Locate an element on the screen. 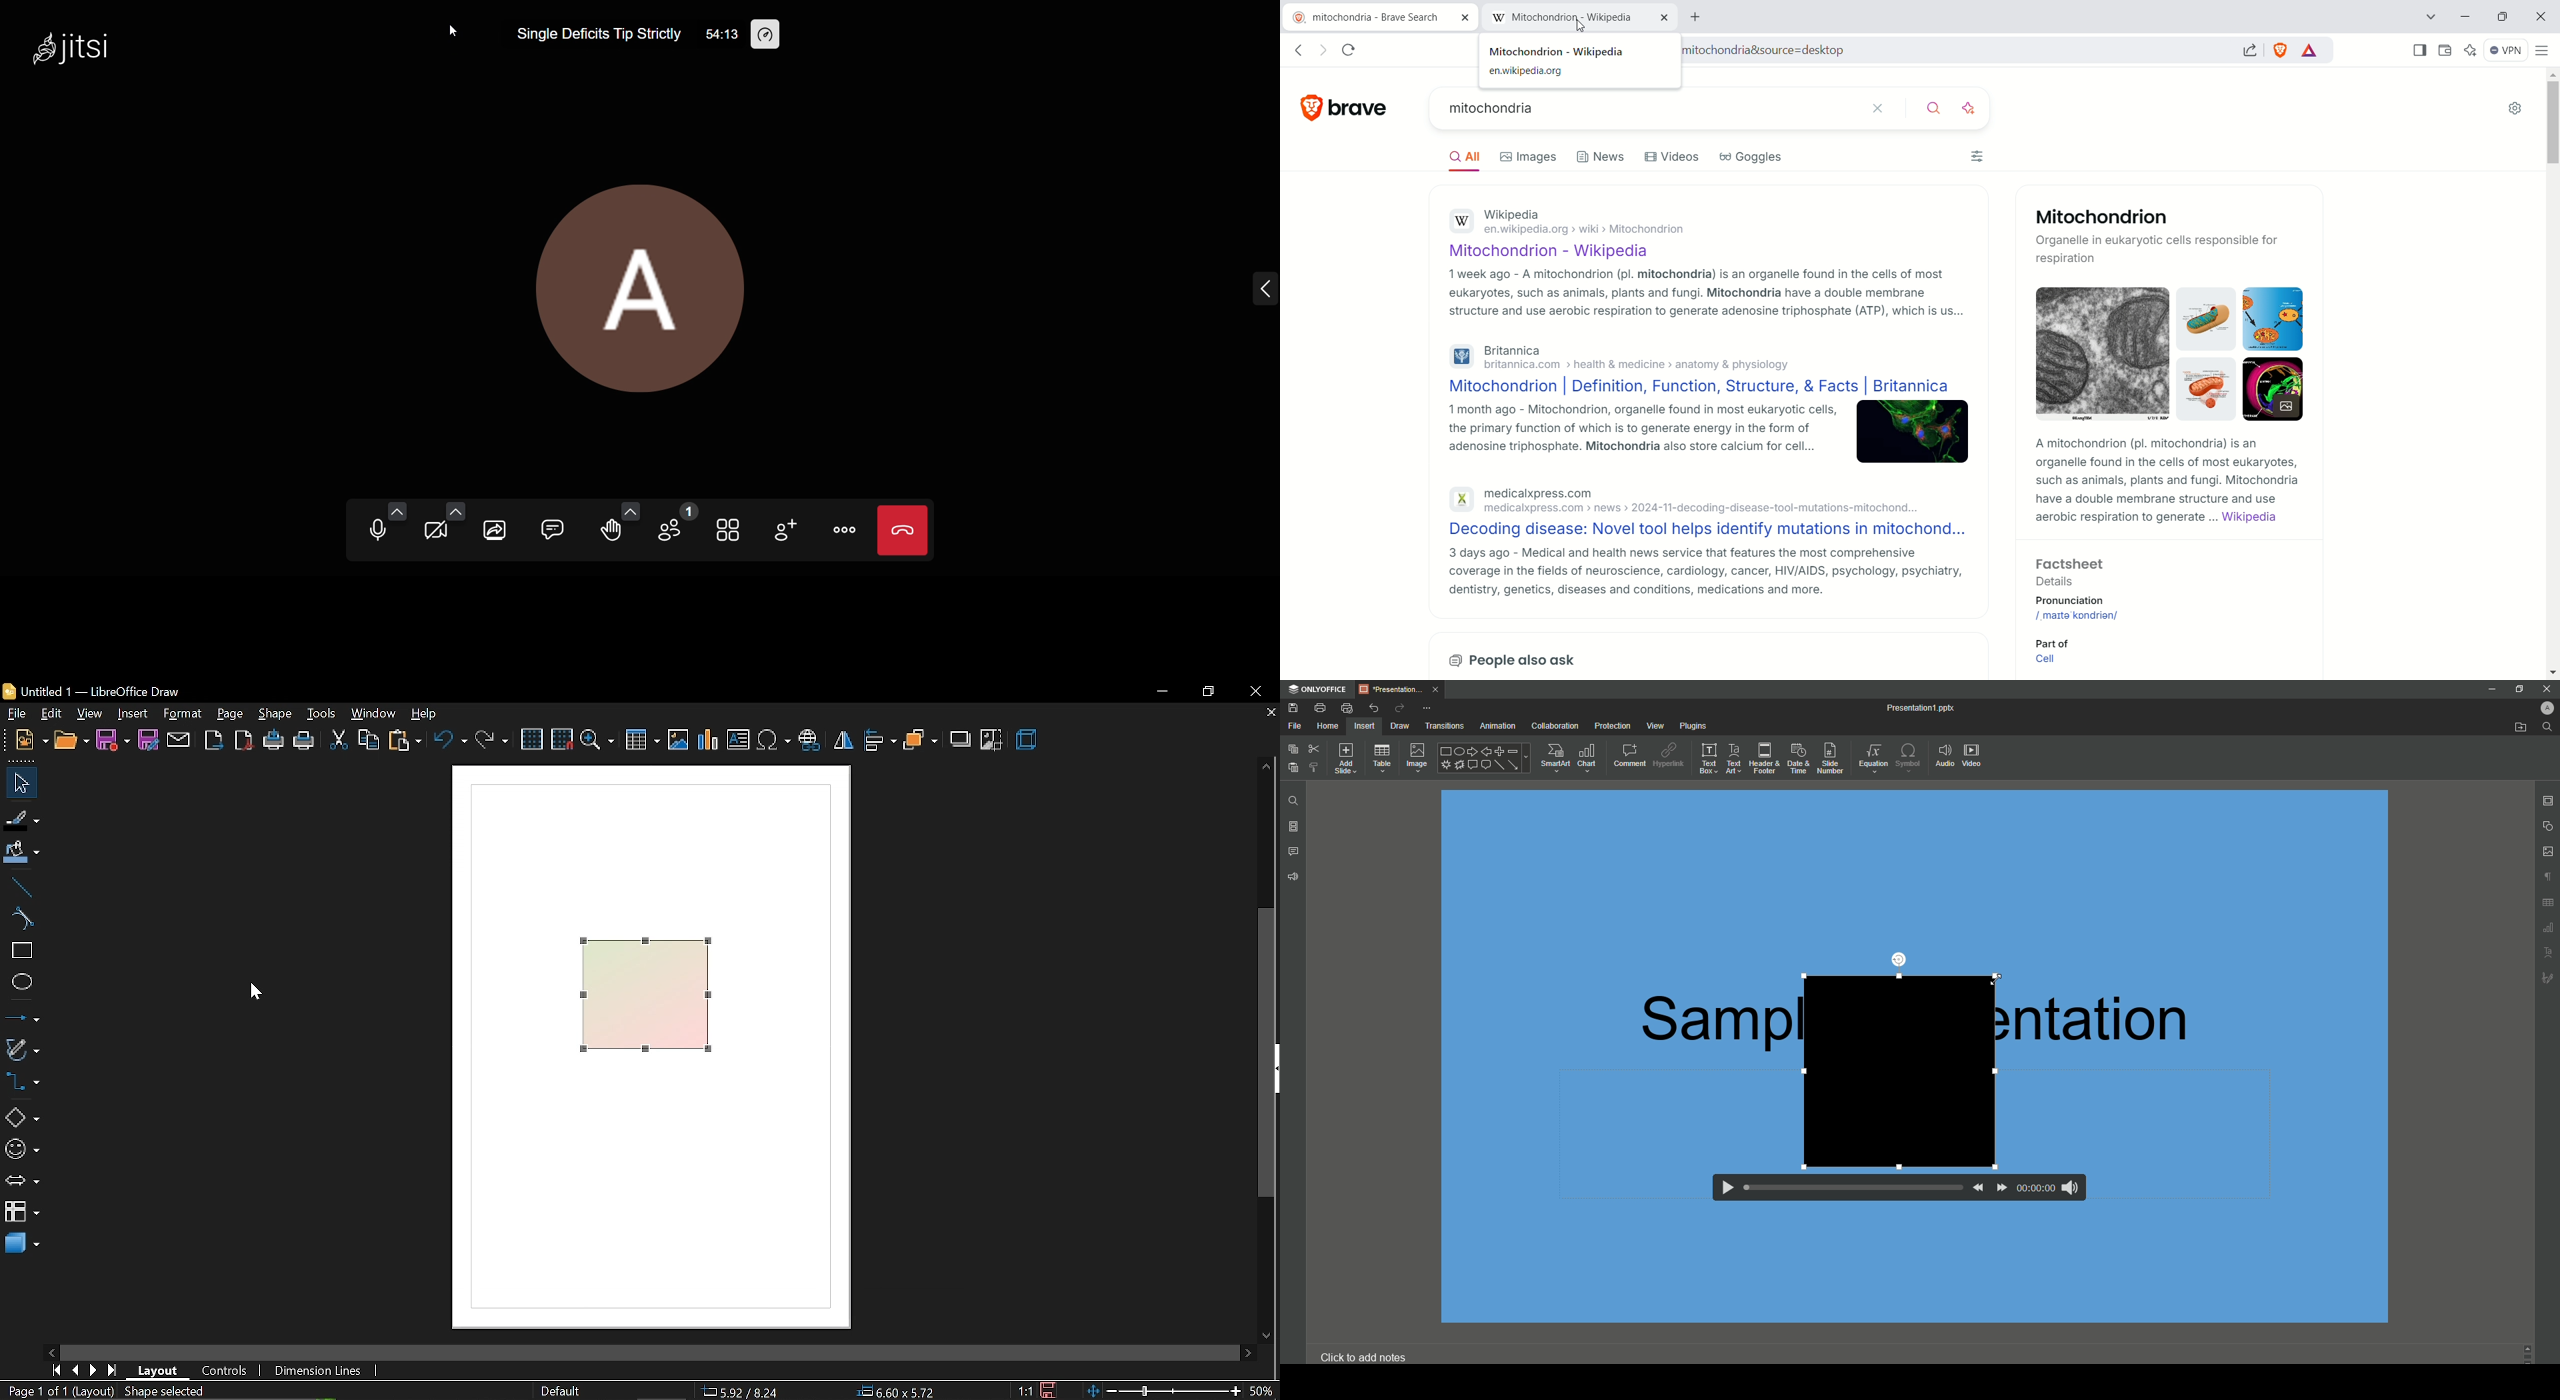  ONLYOFFICE is located at coordinates (1319, 687).